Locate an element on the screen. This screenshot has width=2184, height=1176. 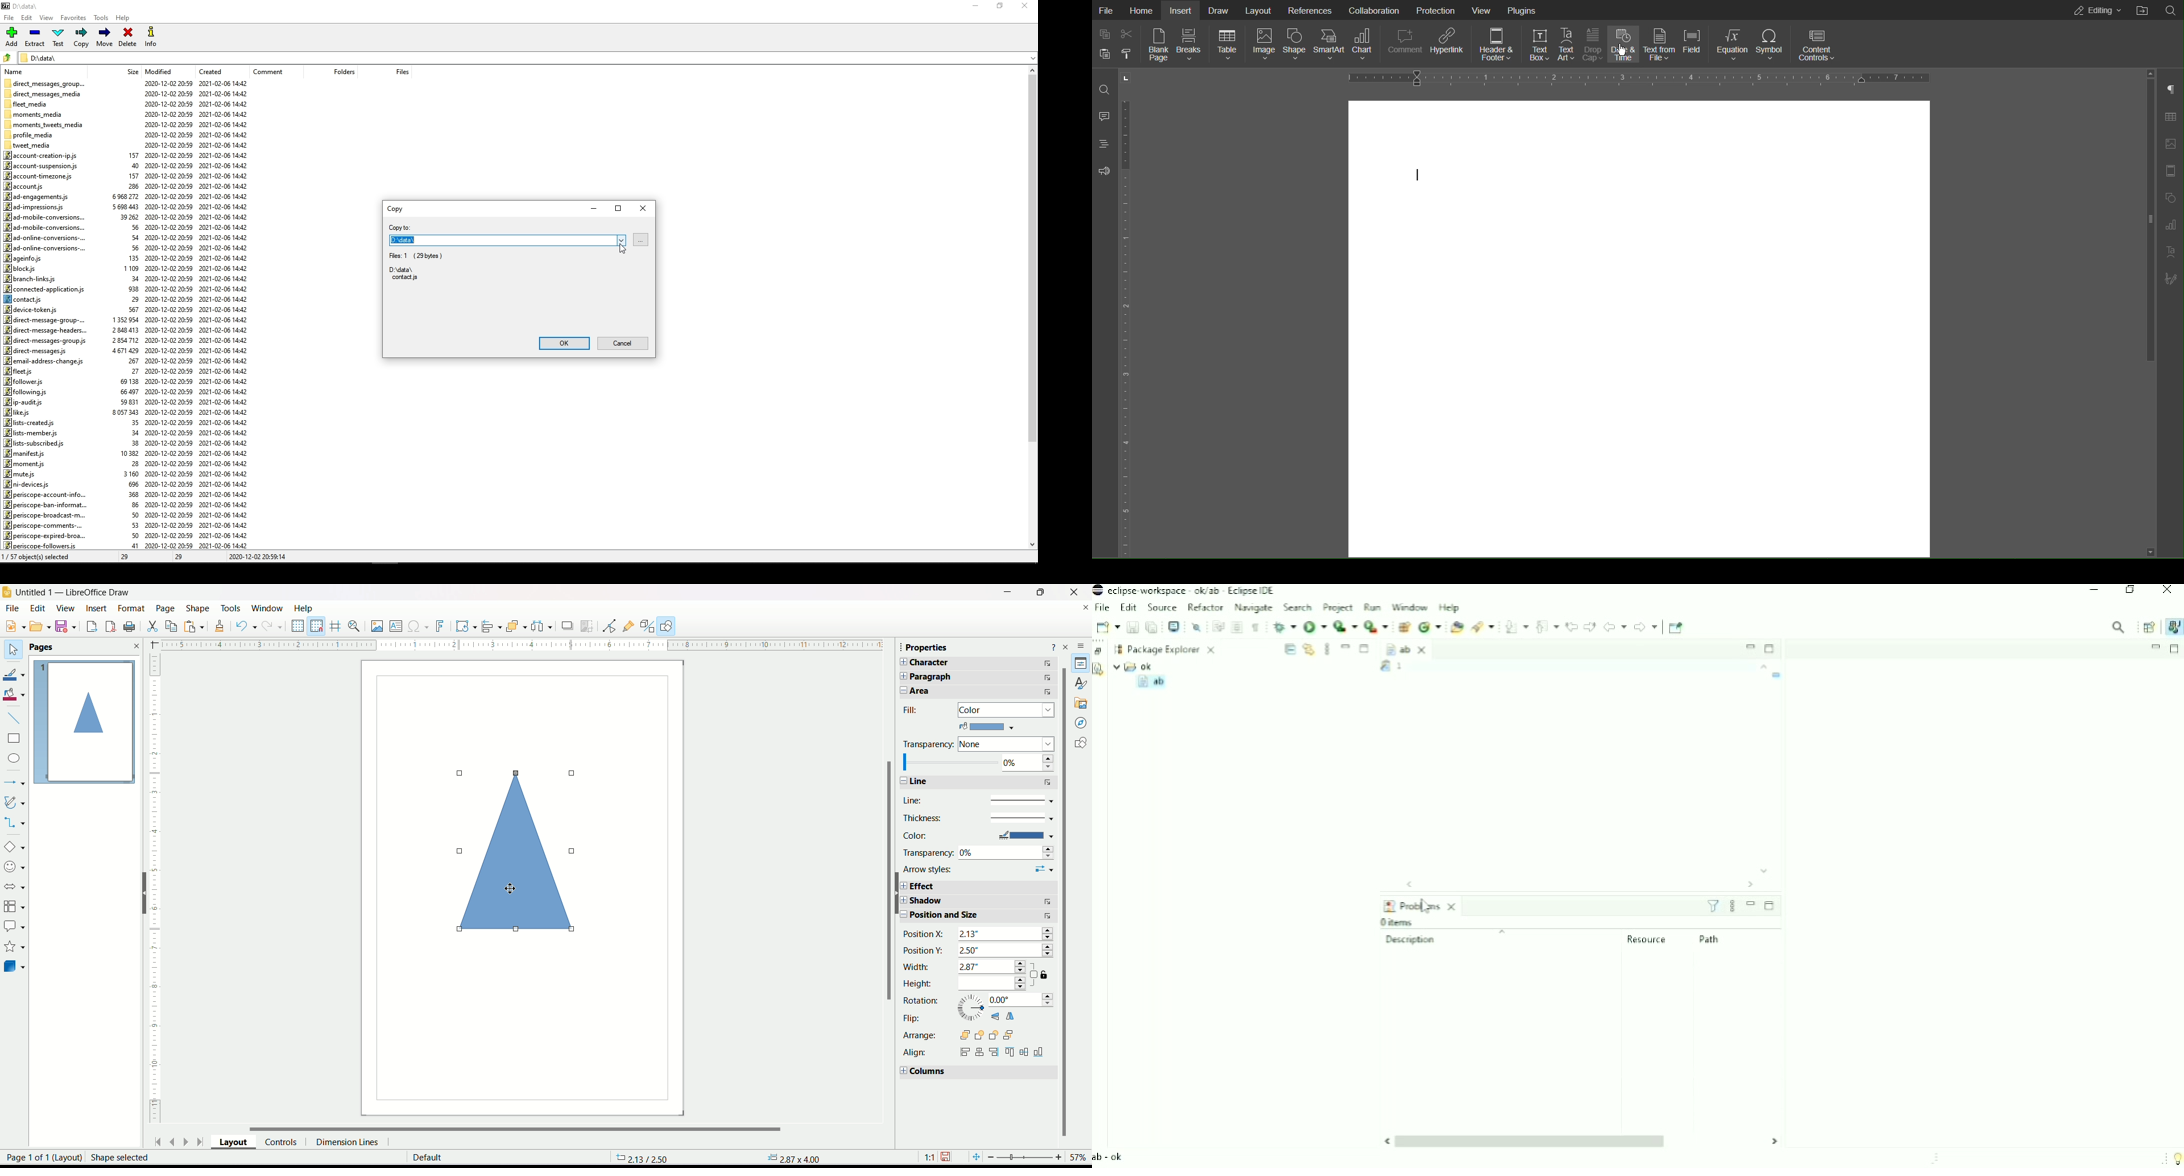
Cut is located at coordinates (152, 626).